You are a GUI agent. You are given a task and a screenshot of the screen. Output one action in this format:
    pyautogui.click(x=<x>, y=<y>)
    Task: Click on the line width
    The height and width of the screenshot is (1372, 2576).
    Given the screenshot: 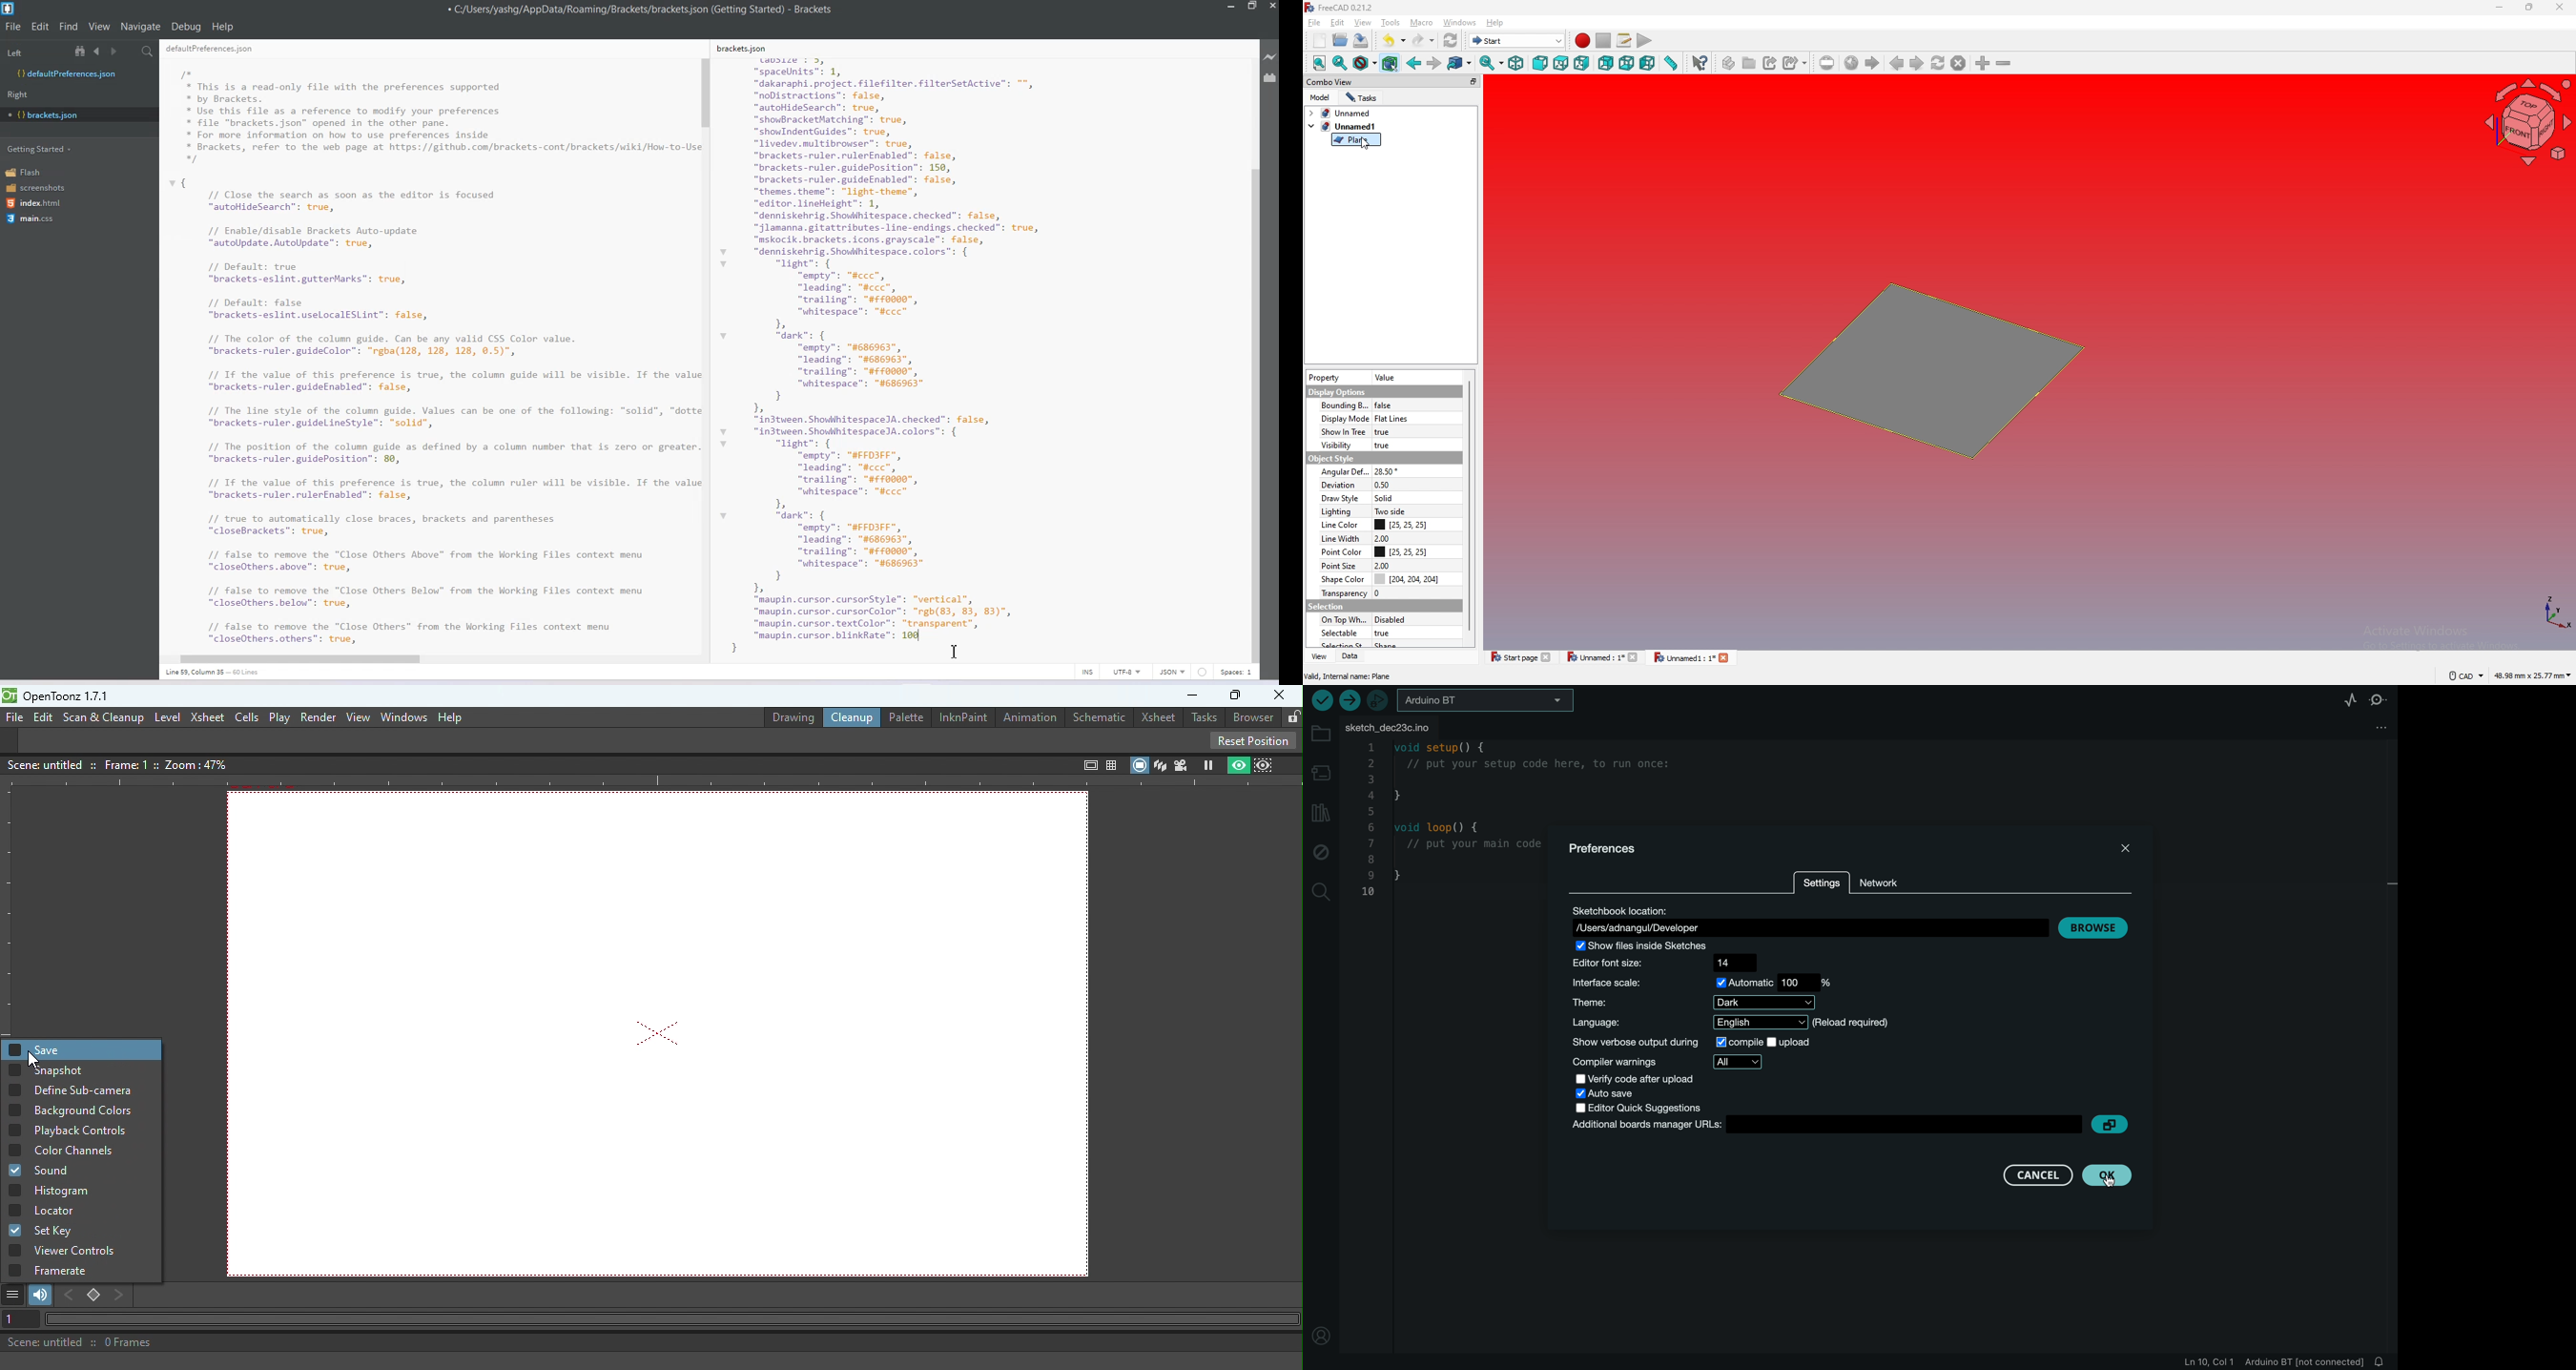 What is the action you would take?
    pyautogui.click(x=1337, y=539)
    